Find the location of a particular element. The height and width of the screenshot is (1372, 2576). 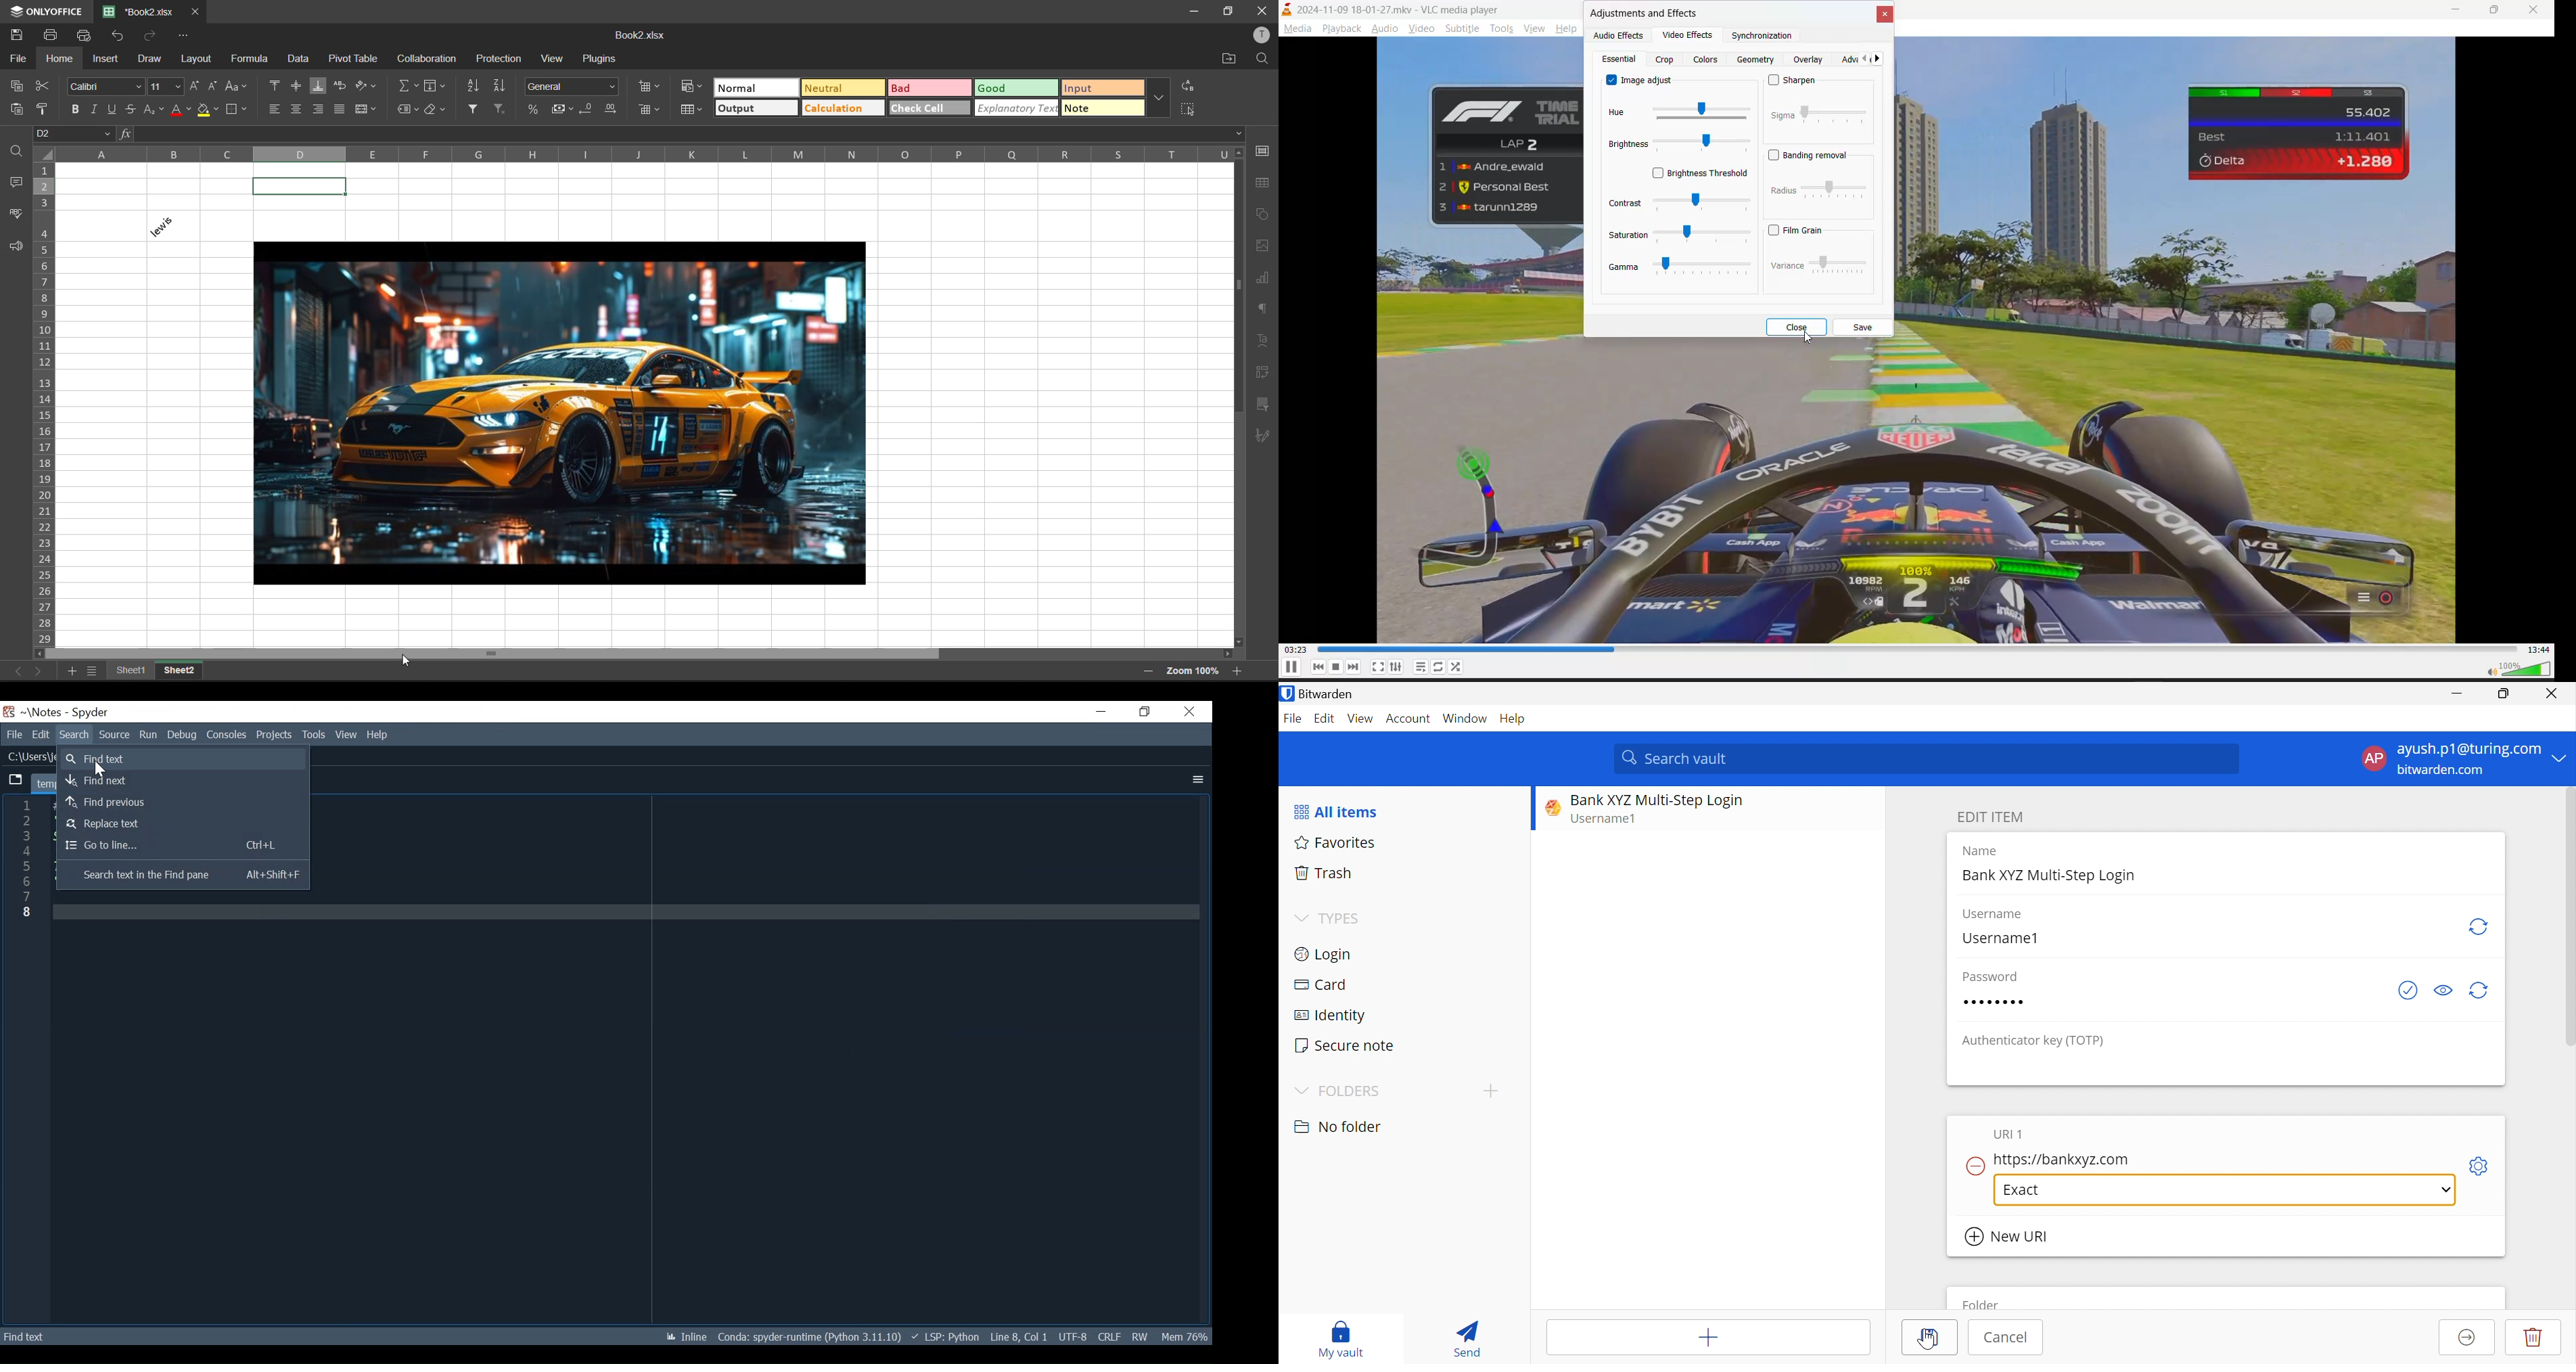

View is located at coordinates (345, 734).